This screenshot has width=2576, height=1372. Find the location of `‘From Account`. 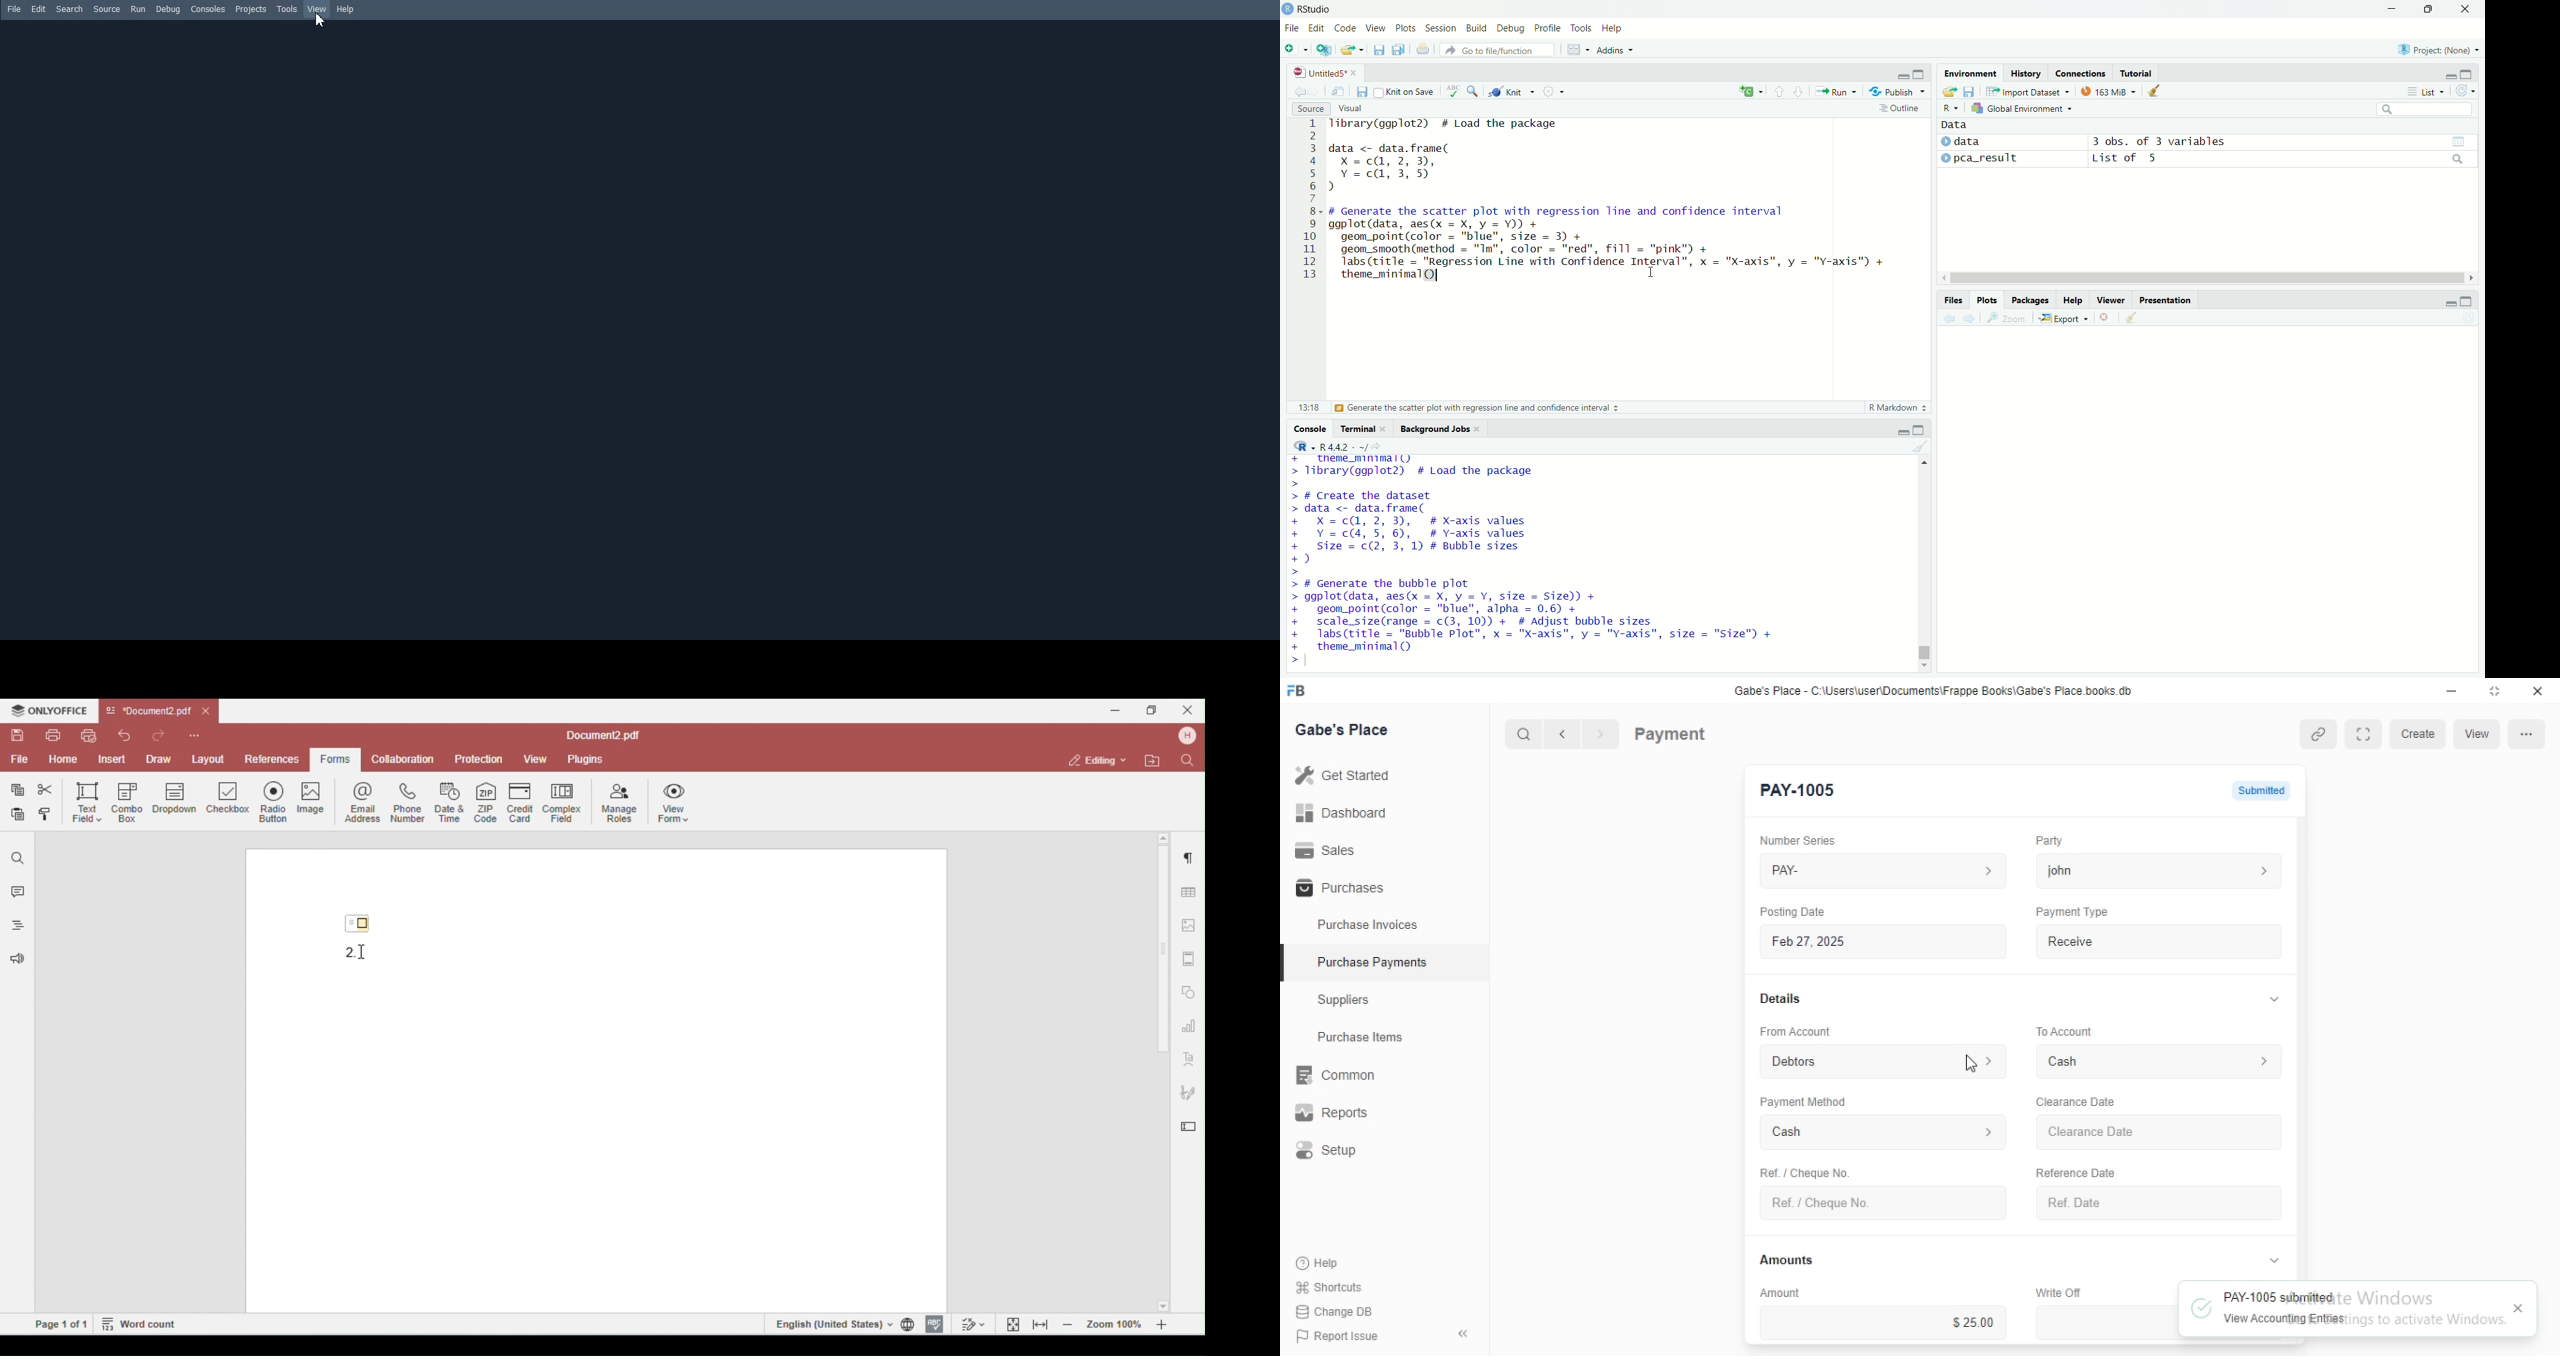

‘From Account is located at coordinates (1794, 1031).